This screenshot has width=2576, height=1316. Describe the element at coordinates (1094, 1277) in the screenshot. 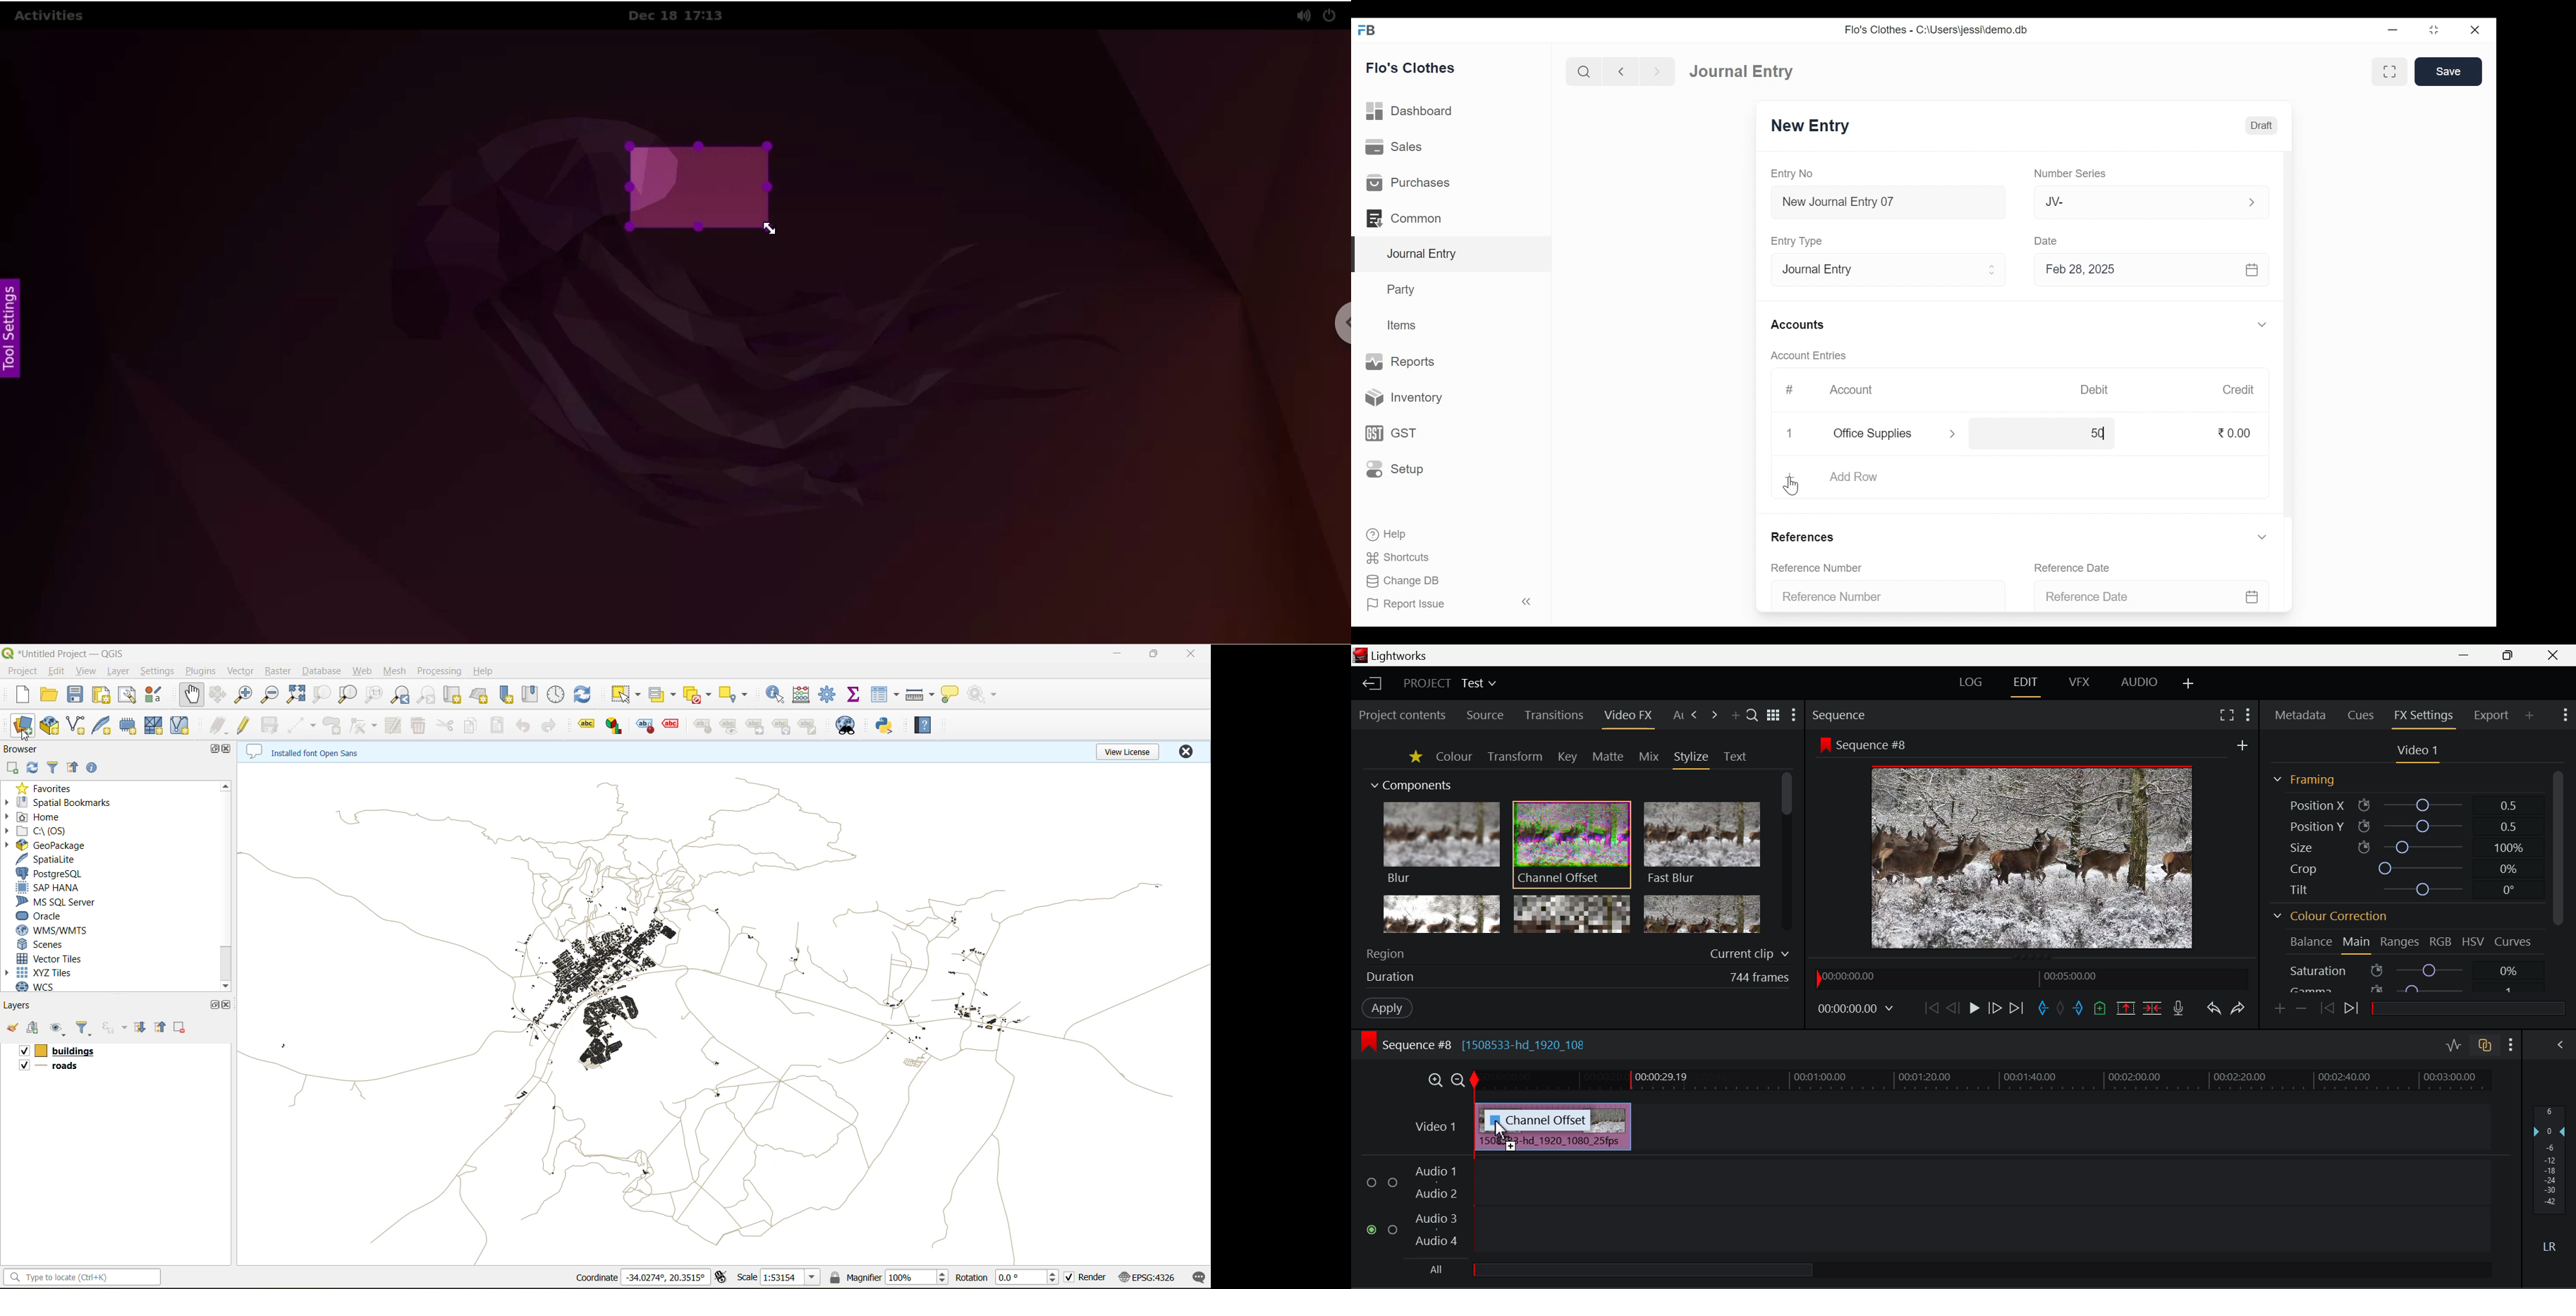

I see `render` at that location.